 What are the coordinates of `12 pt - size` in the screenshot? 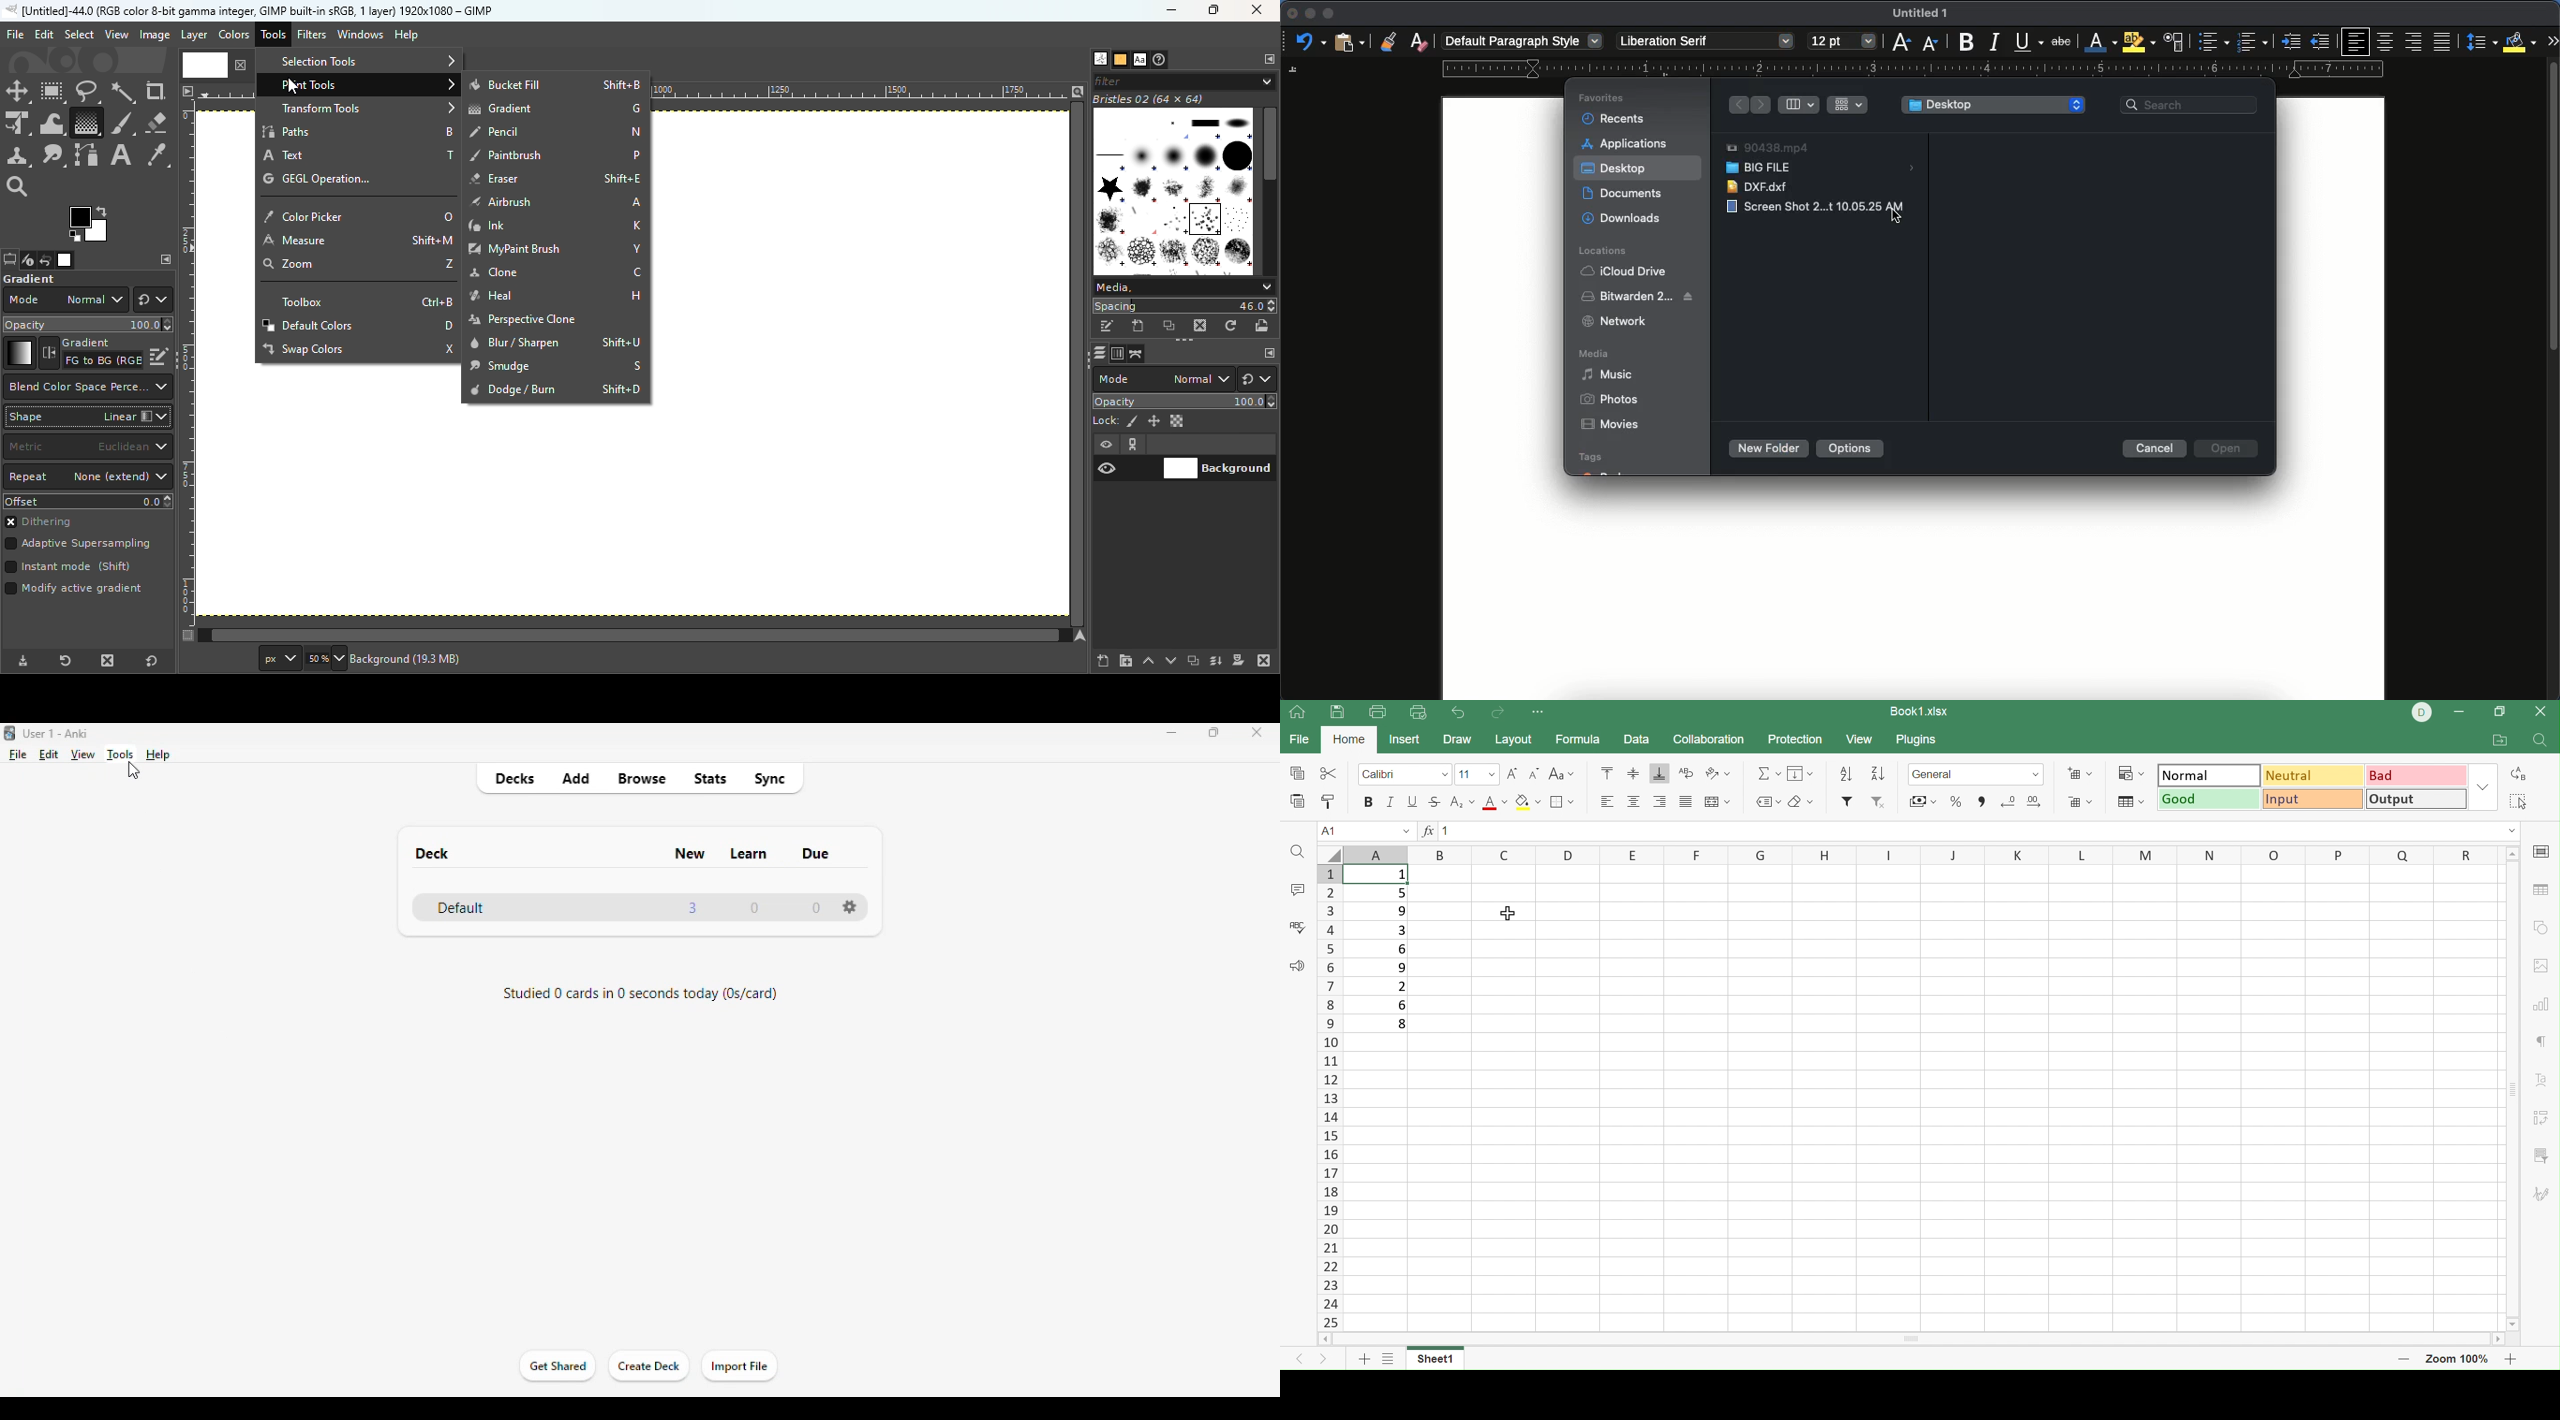 It's located at (1841, 42).